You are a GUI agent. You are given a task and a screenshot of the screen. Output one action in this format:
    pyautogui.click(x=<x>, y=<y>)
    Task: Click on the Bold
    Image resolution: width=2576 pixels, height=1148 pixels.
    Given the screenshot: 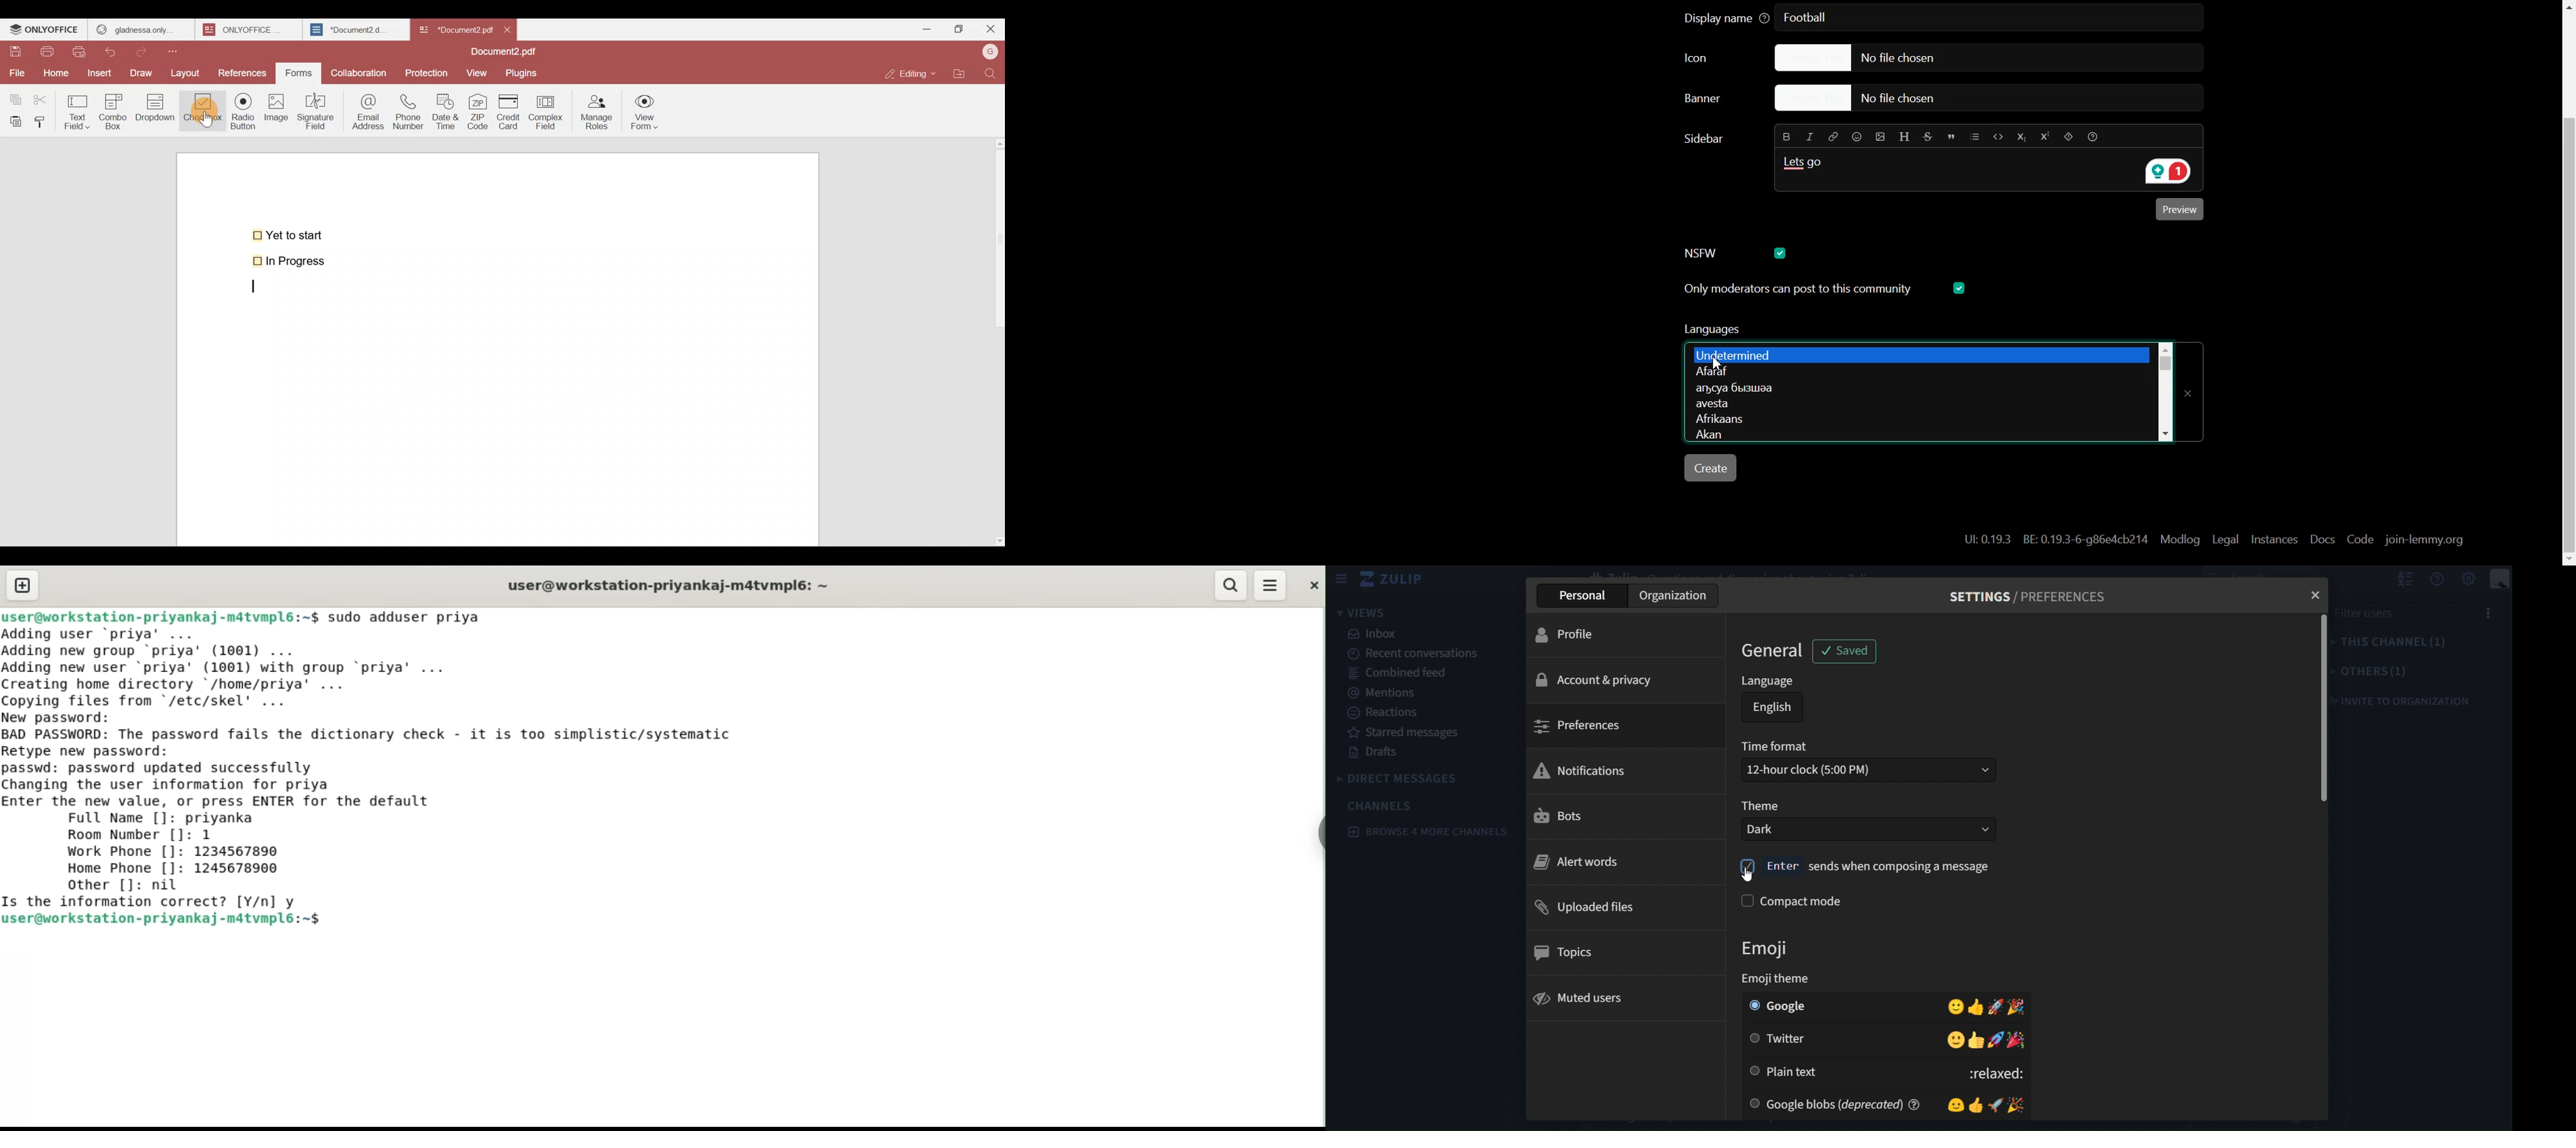 What is the action you would take?
    pyautogui.click(x=1785, y=136)
    